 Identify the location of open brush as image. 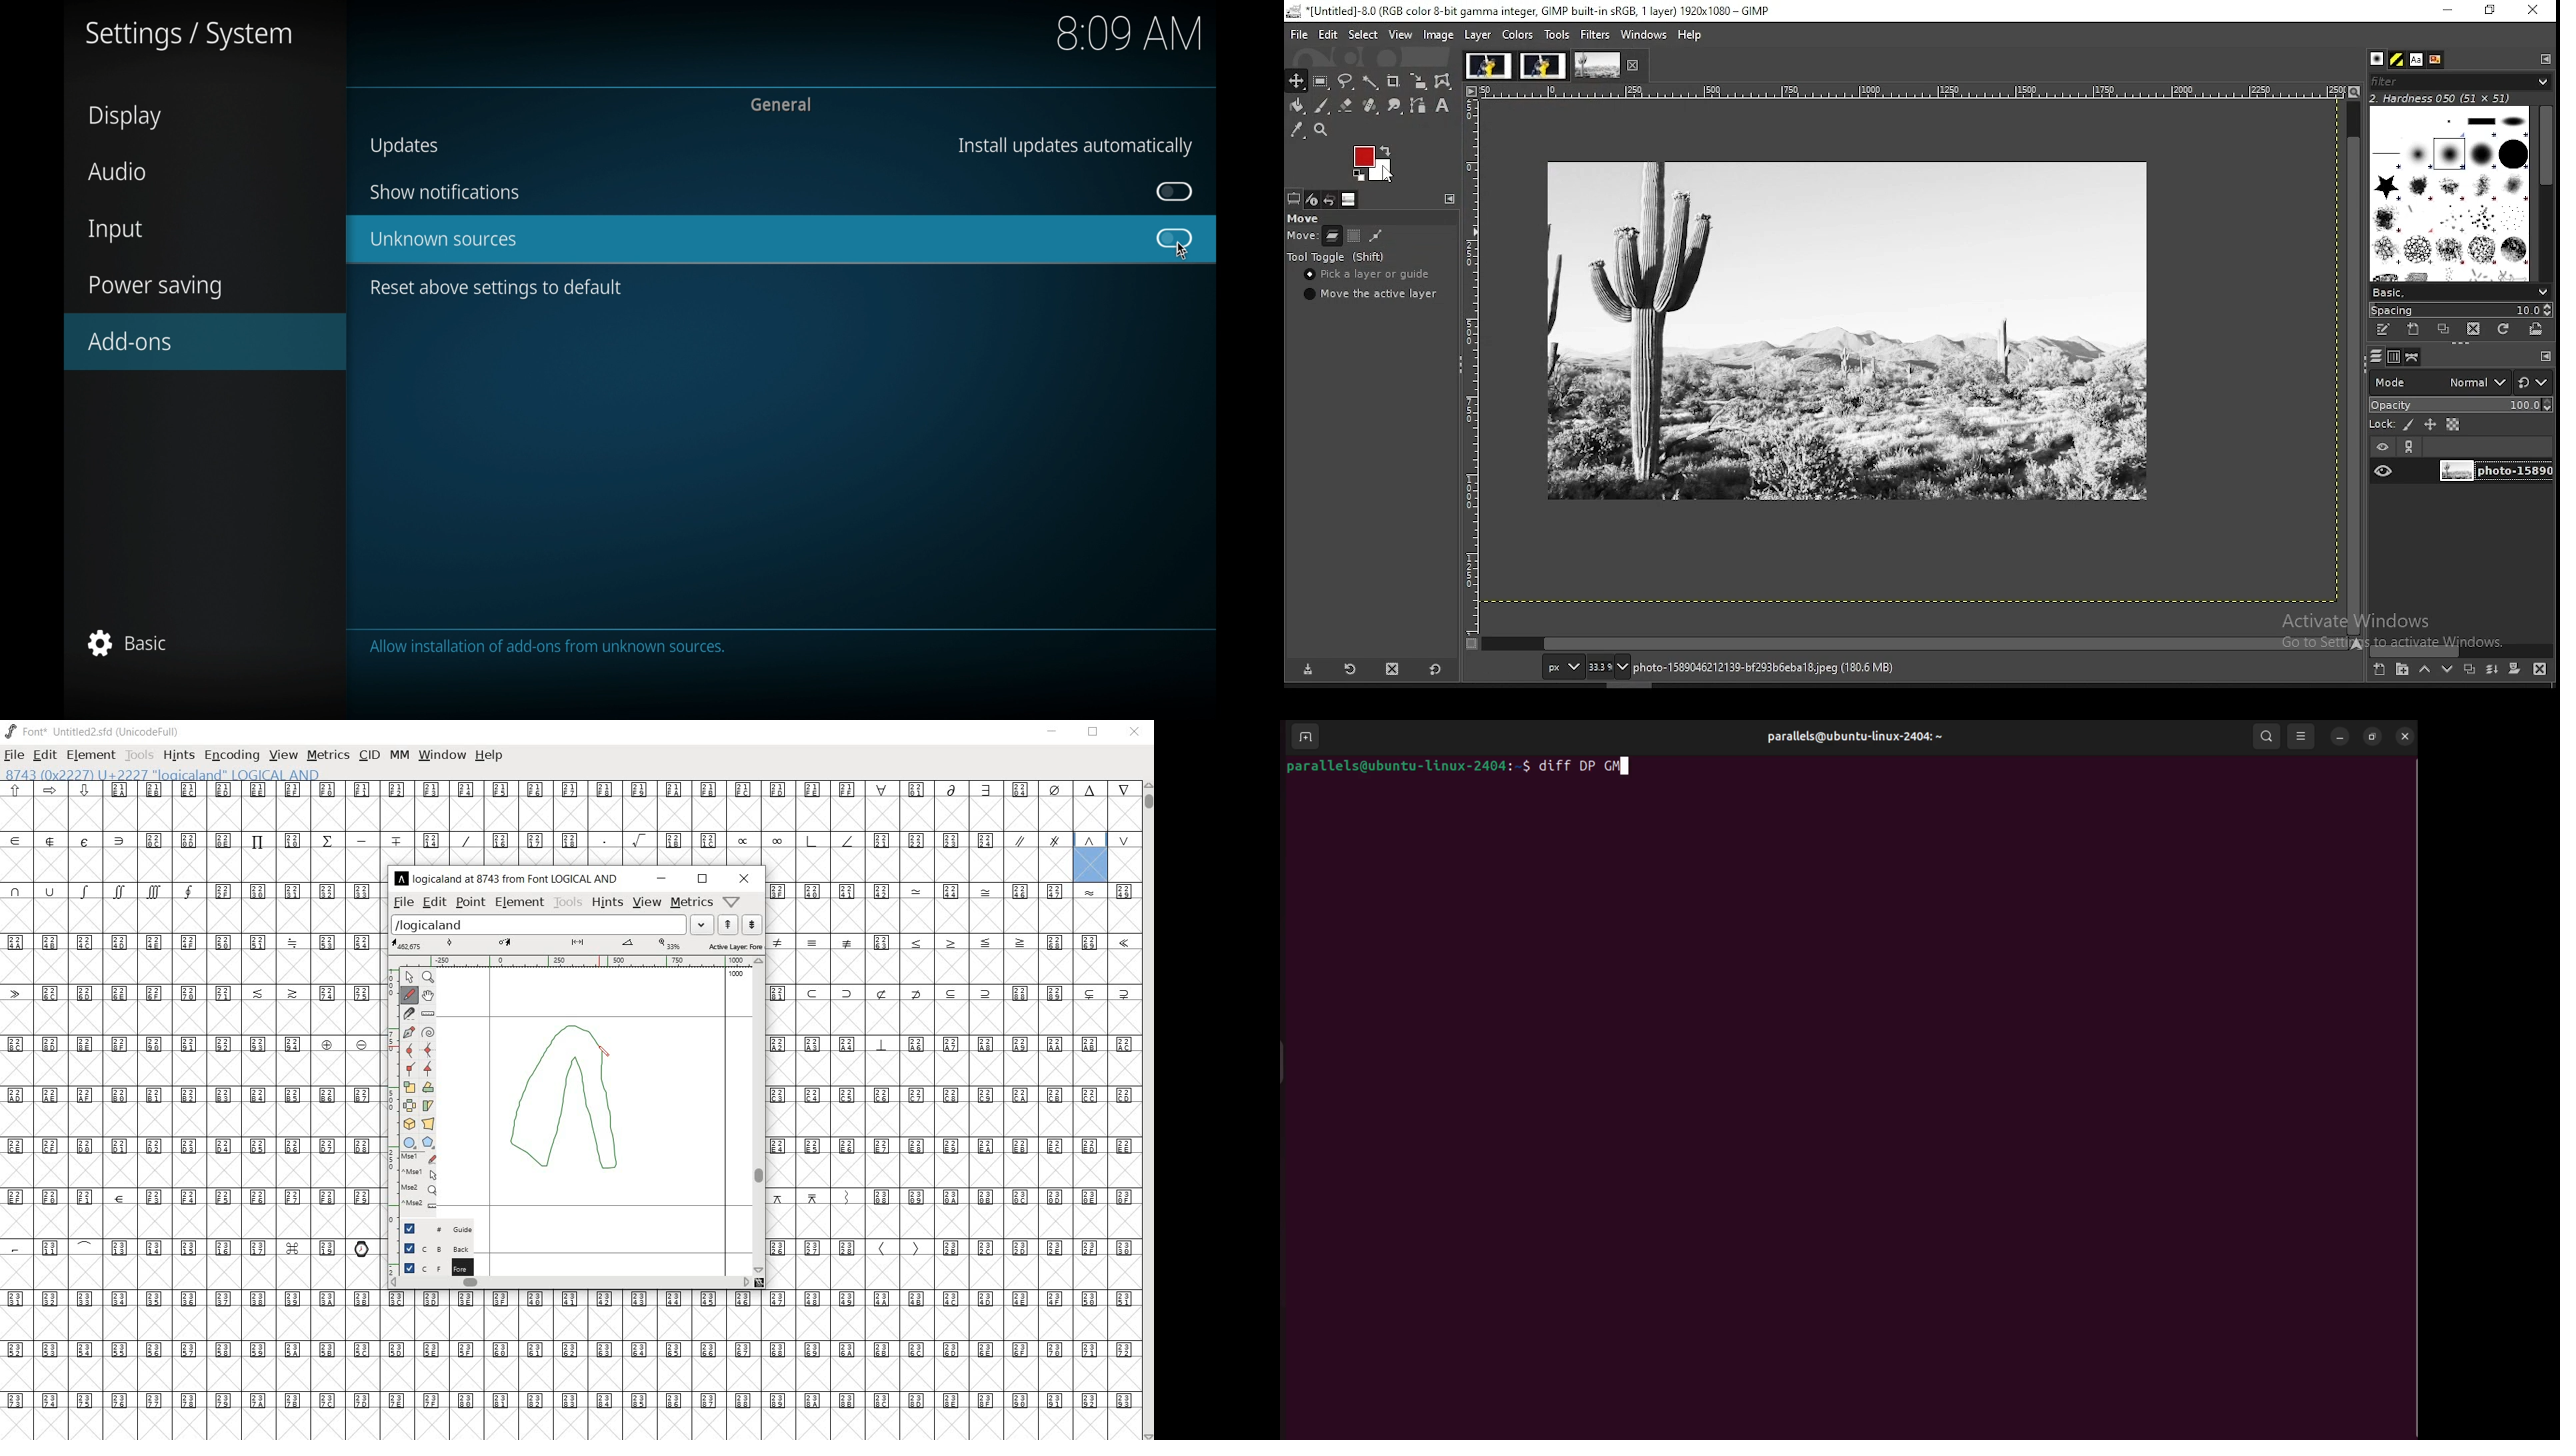
(2537, 330).